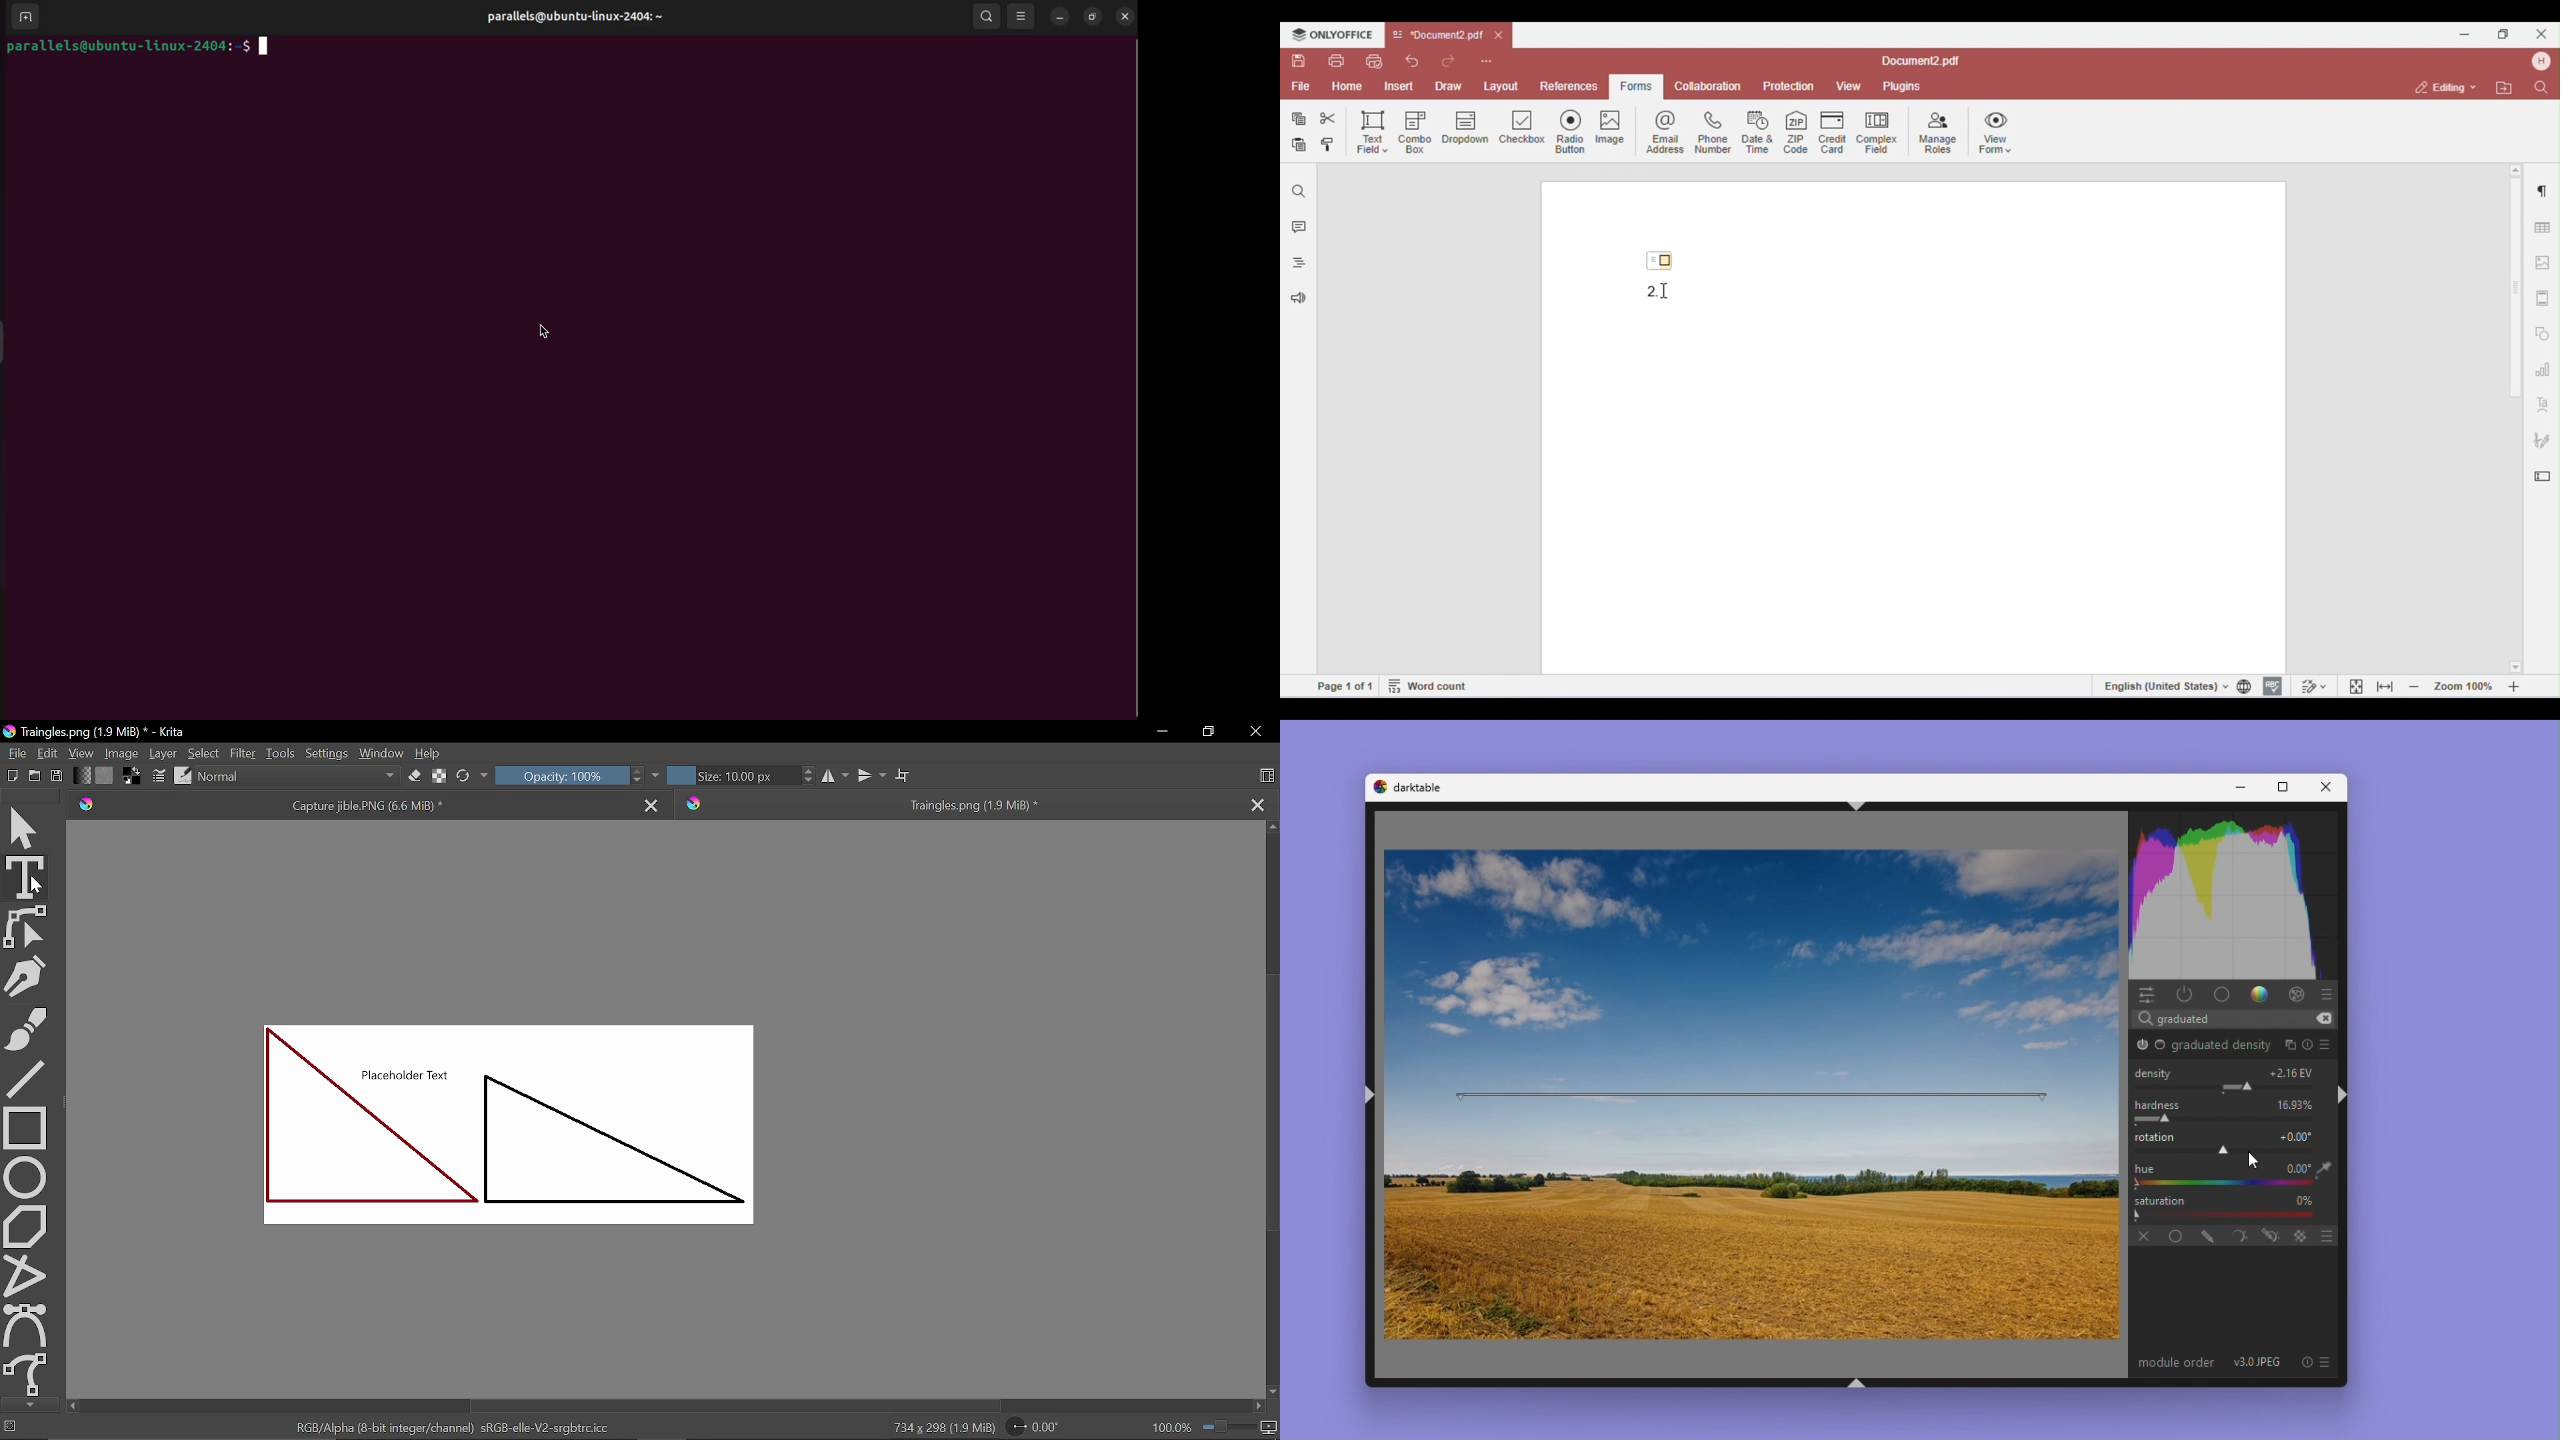  I want to click on No selection, so click(11, 1429).